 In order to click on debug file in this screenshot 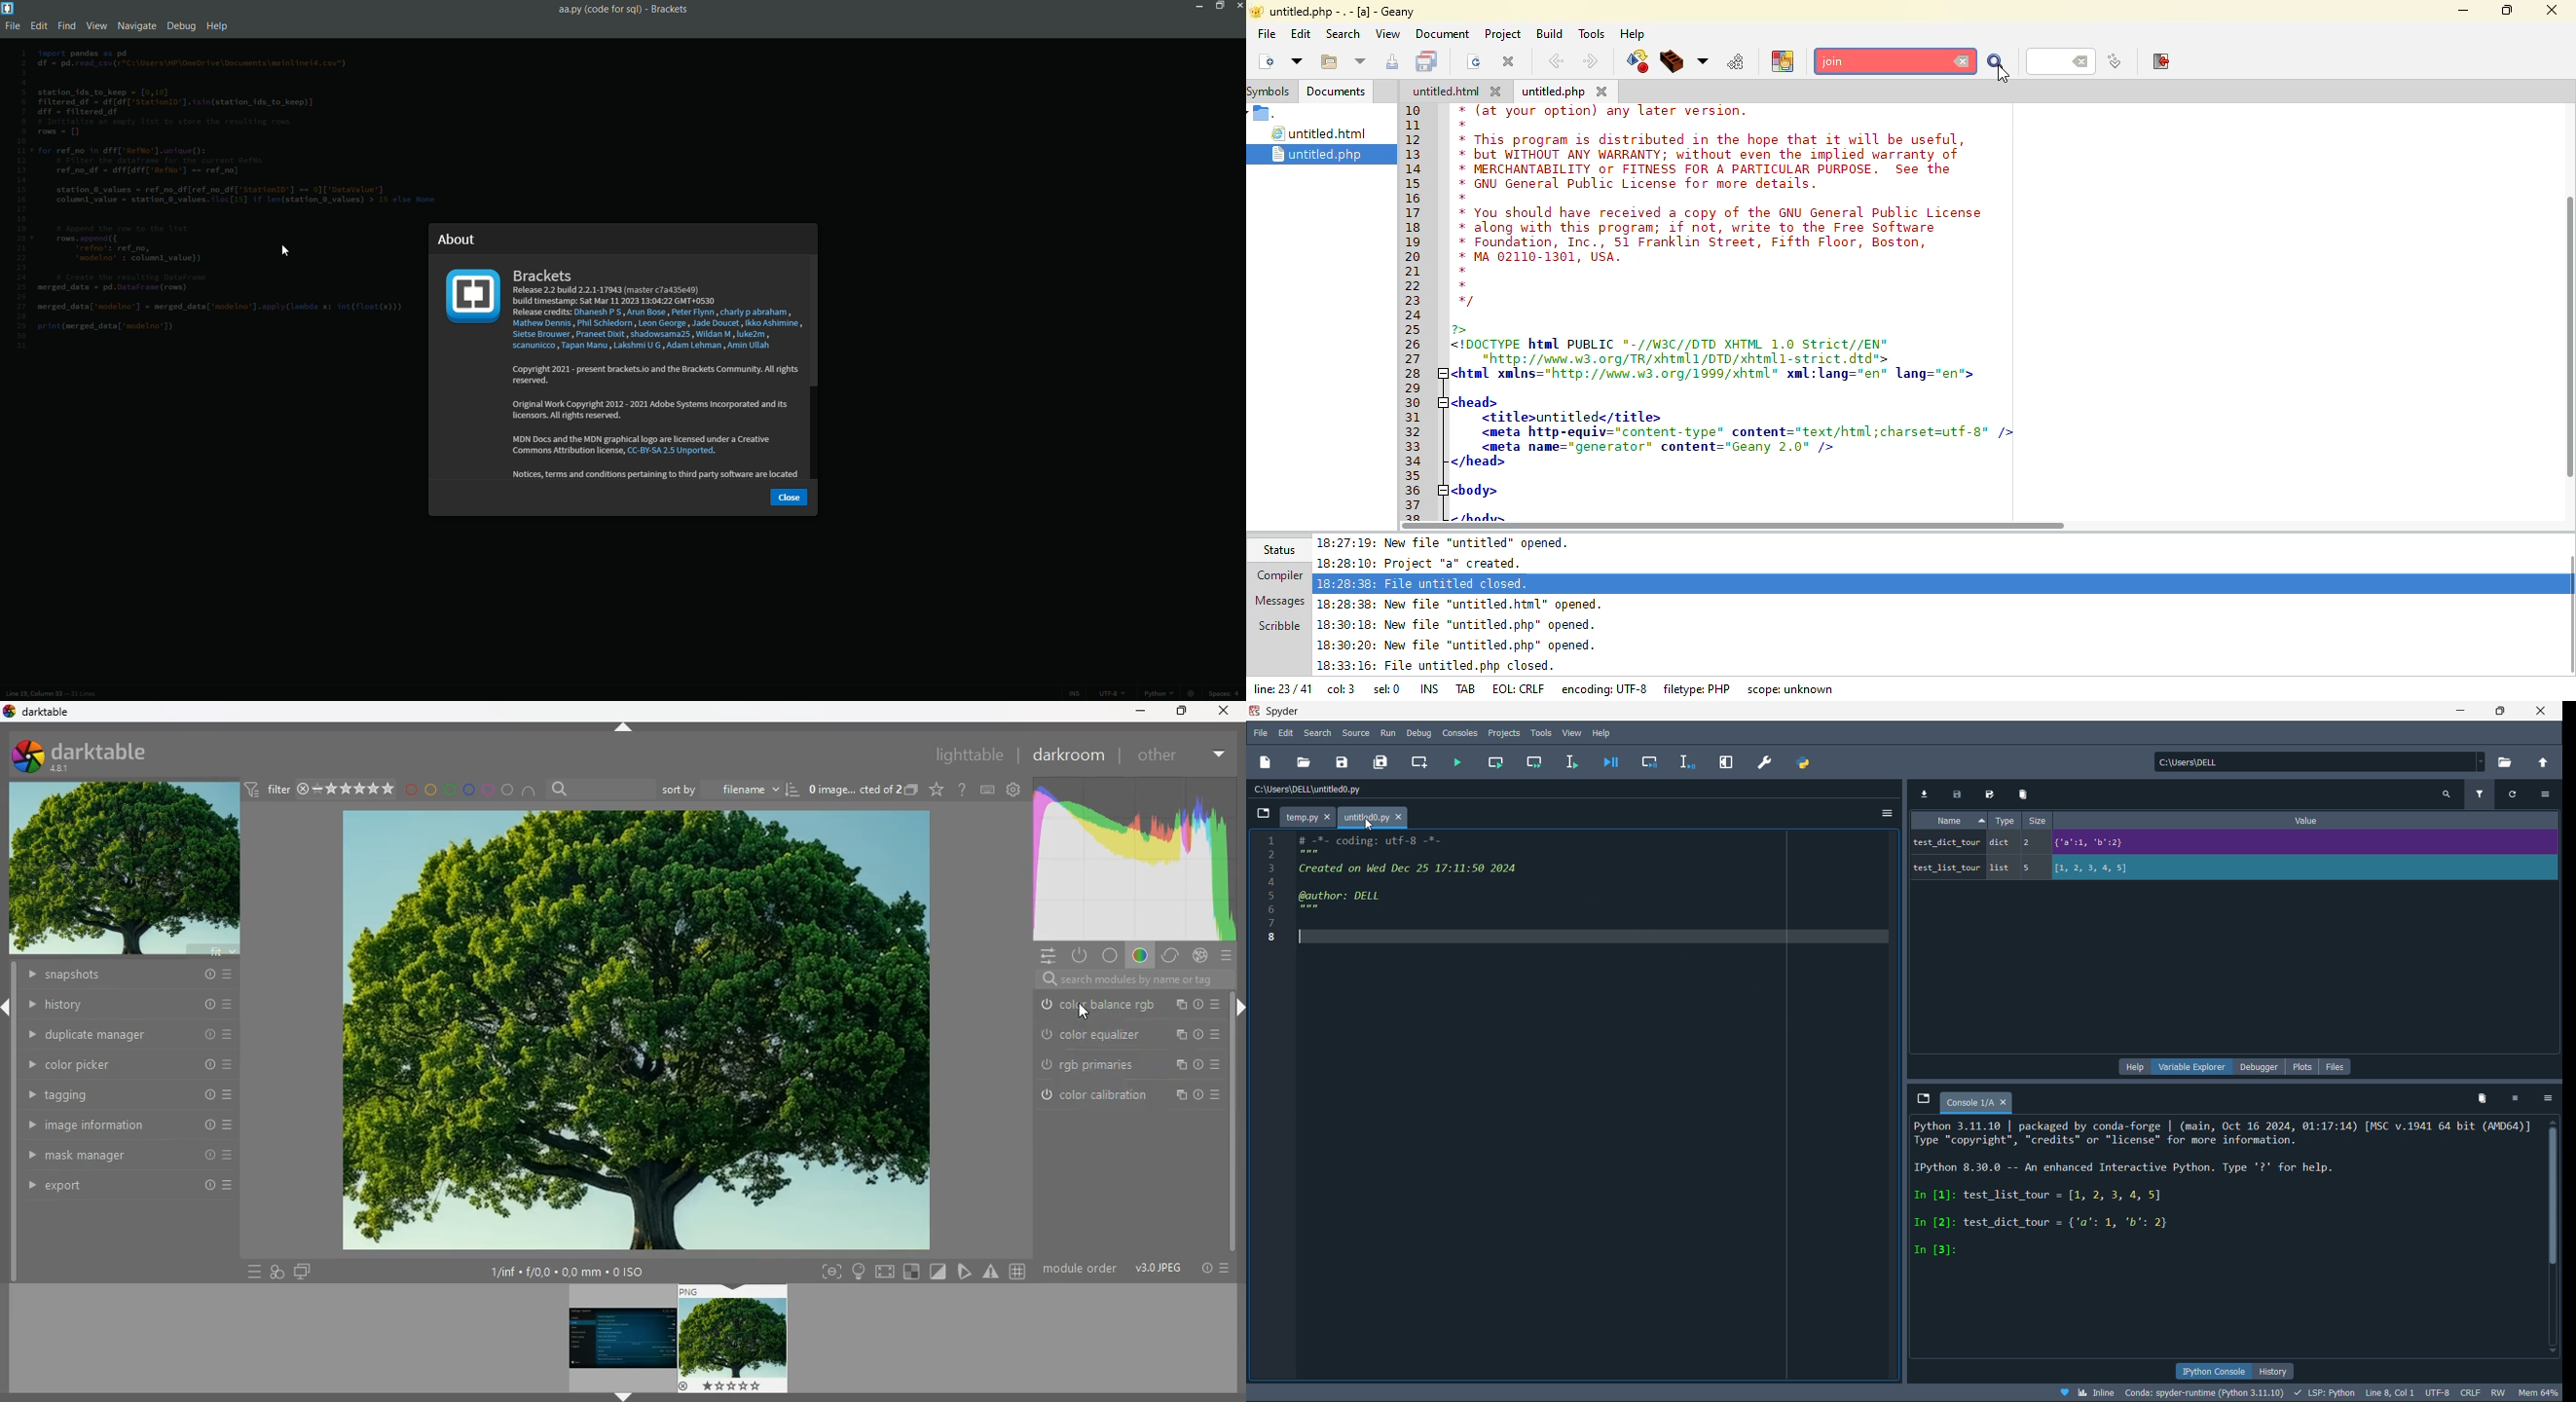, I will do `click(1612, 763)`.